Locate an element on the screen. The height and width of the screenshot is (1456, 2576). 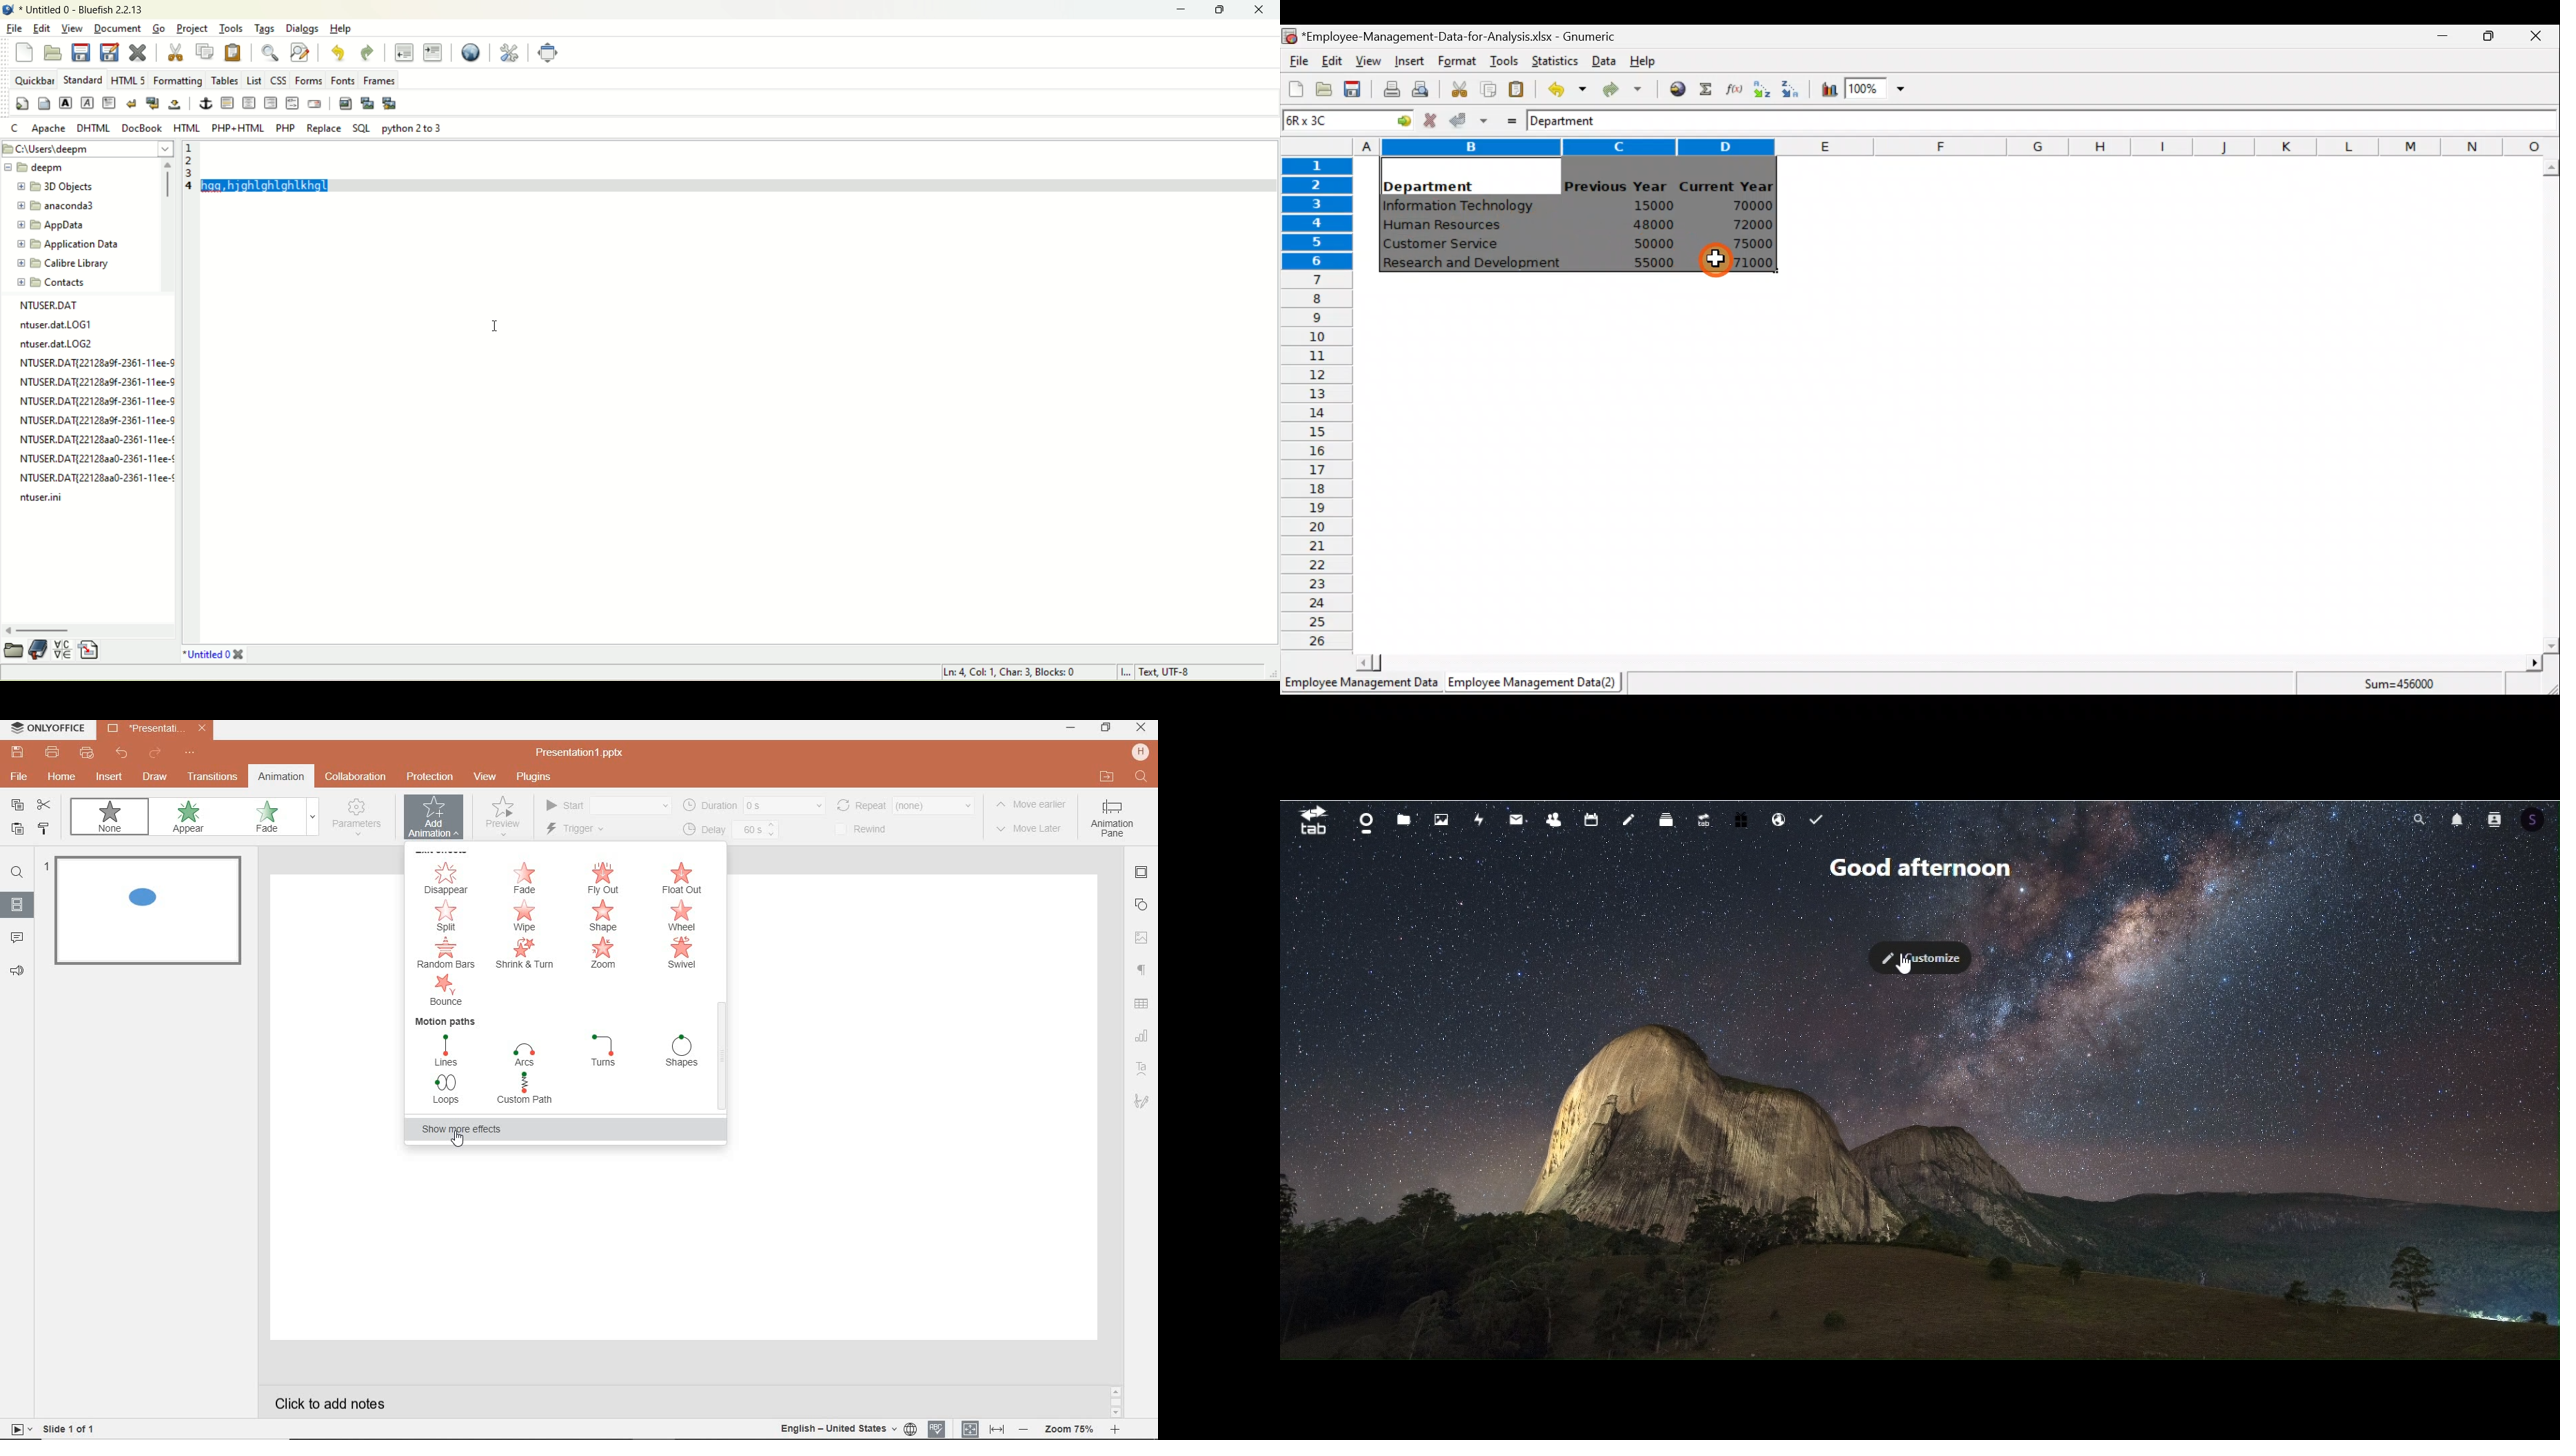
animation is located at coordinates (281, 776).